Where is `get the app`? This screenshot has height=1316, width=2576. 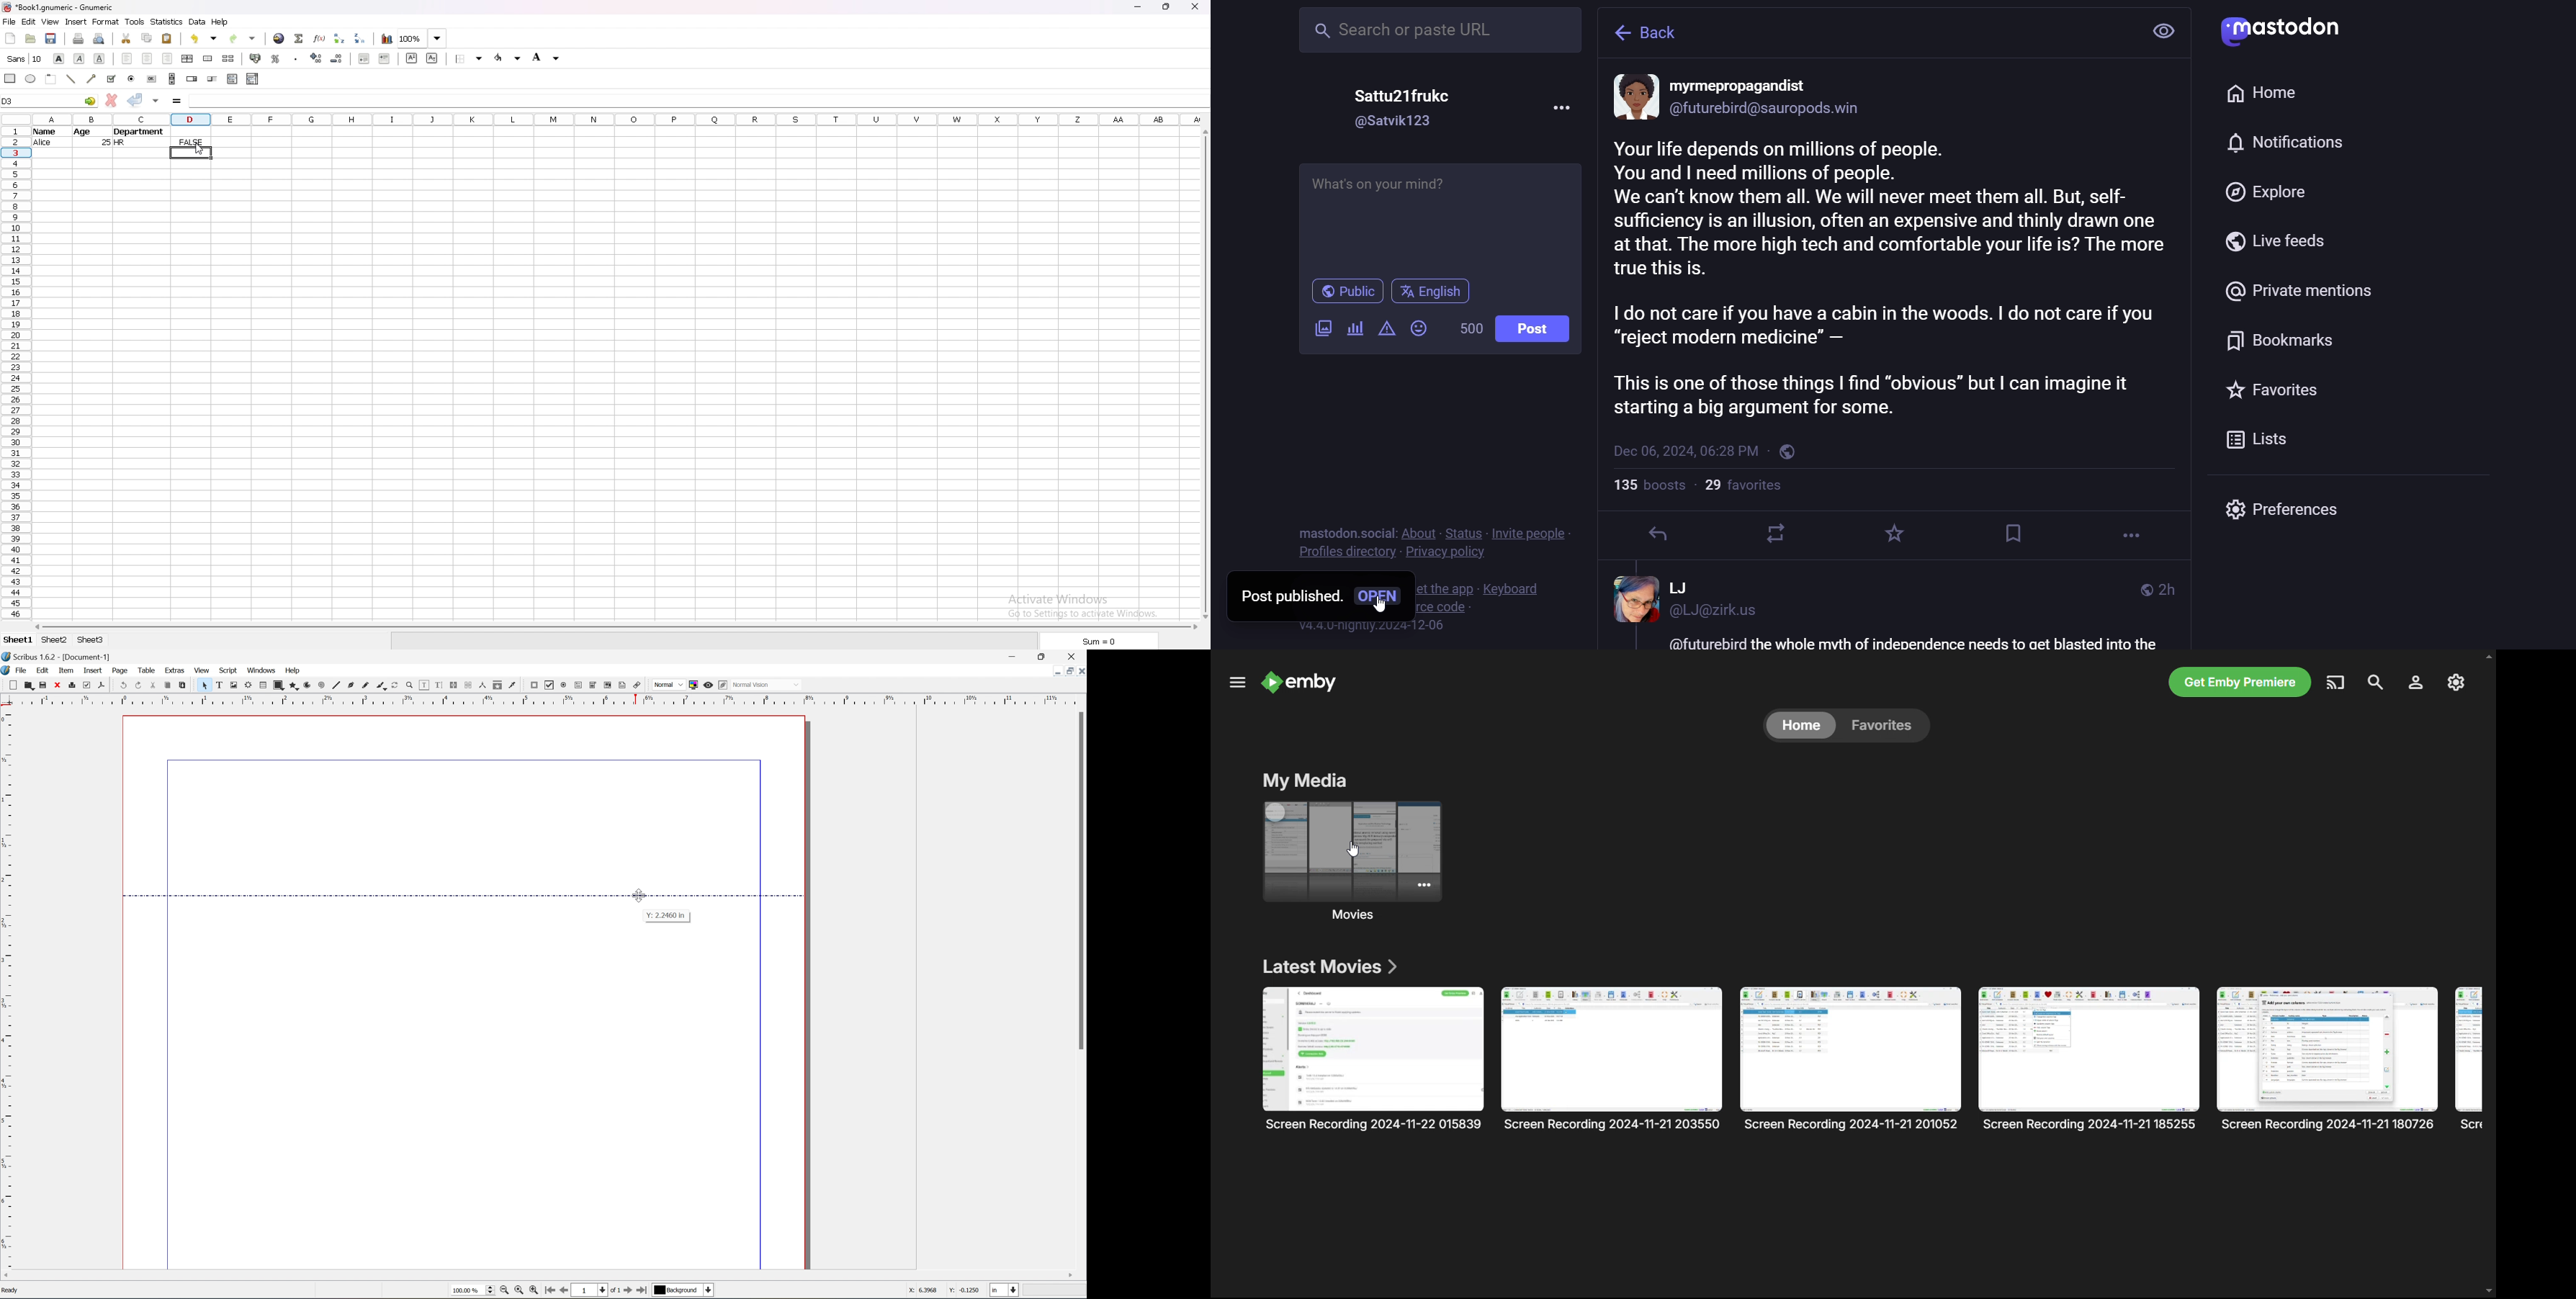
get the app is located at coordinates (1442, 588).